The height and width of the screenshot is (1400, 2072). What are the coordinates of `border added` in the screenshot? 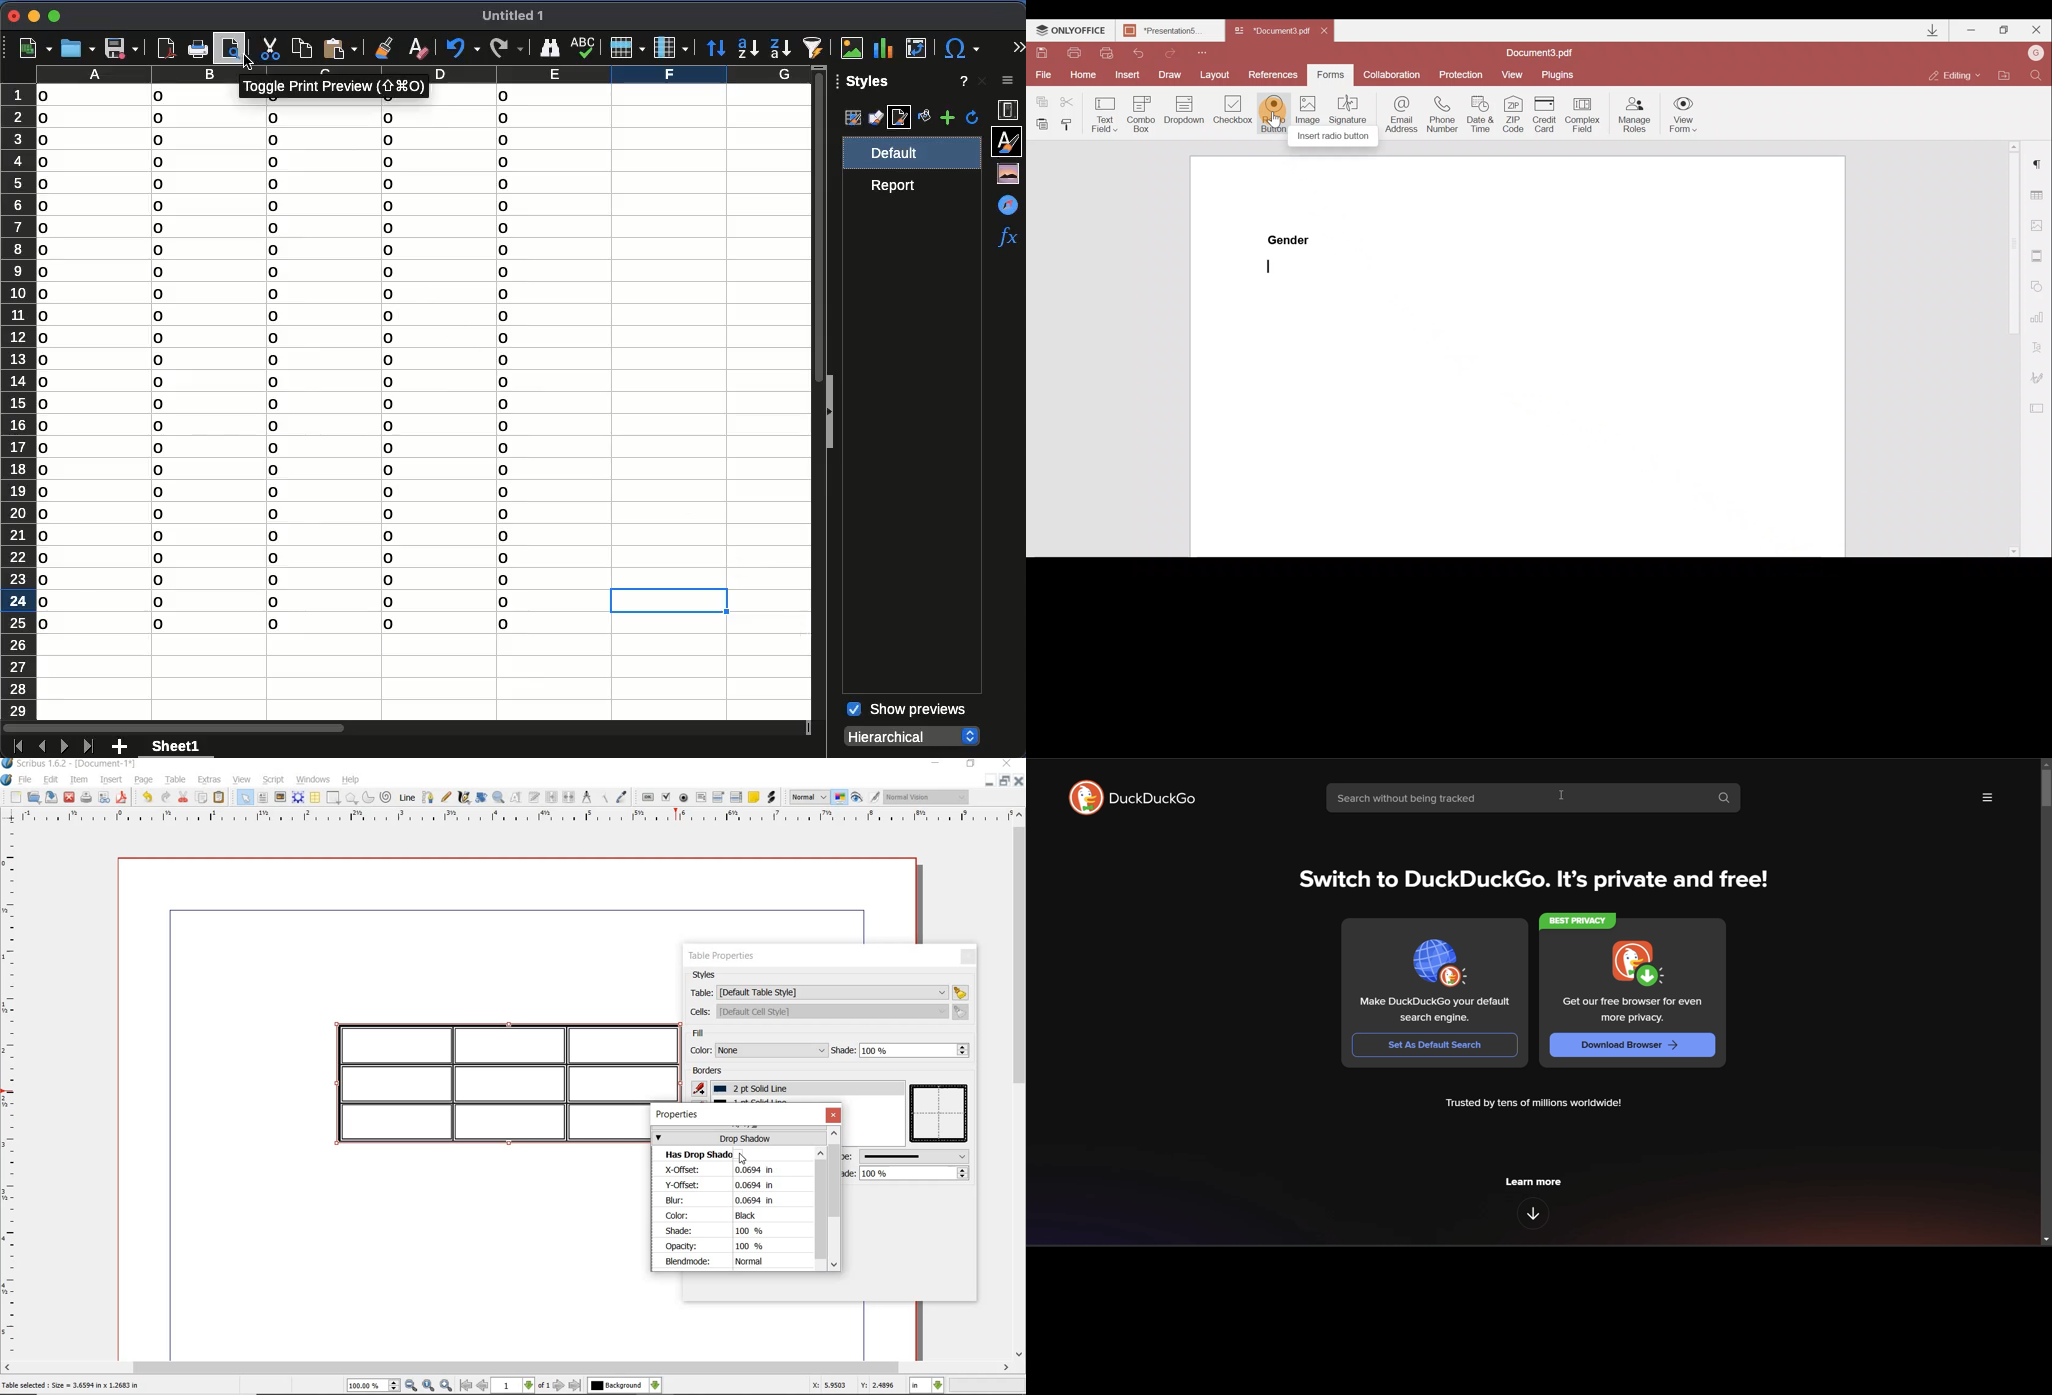 It's located at (491, 1086).